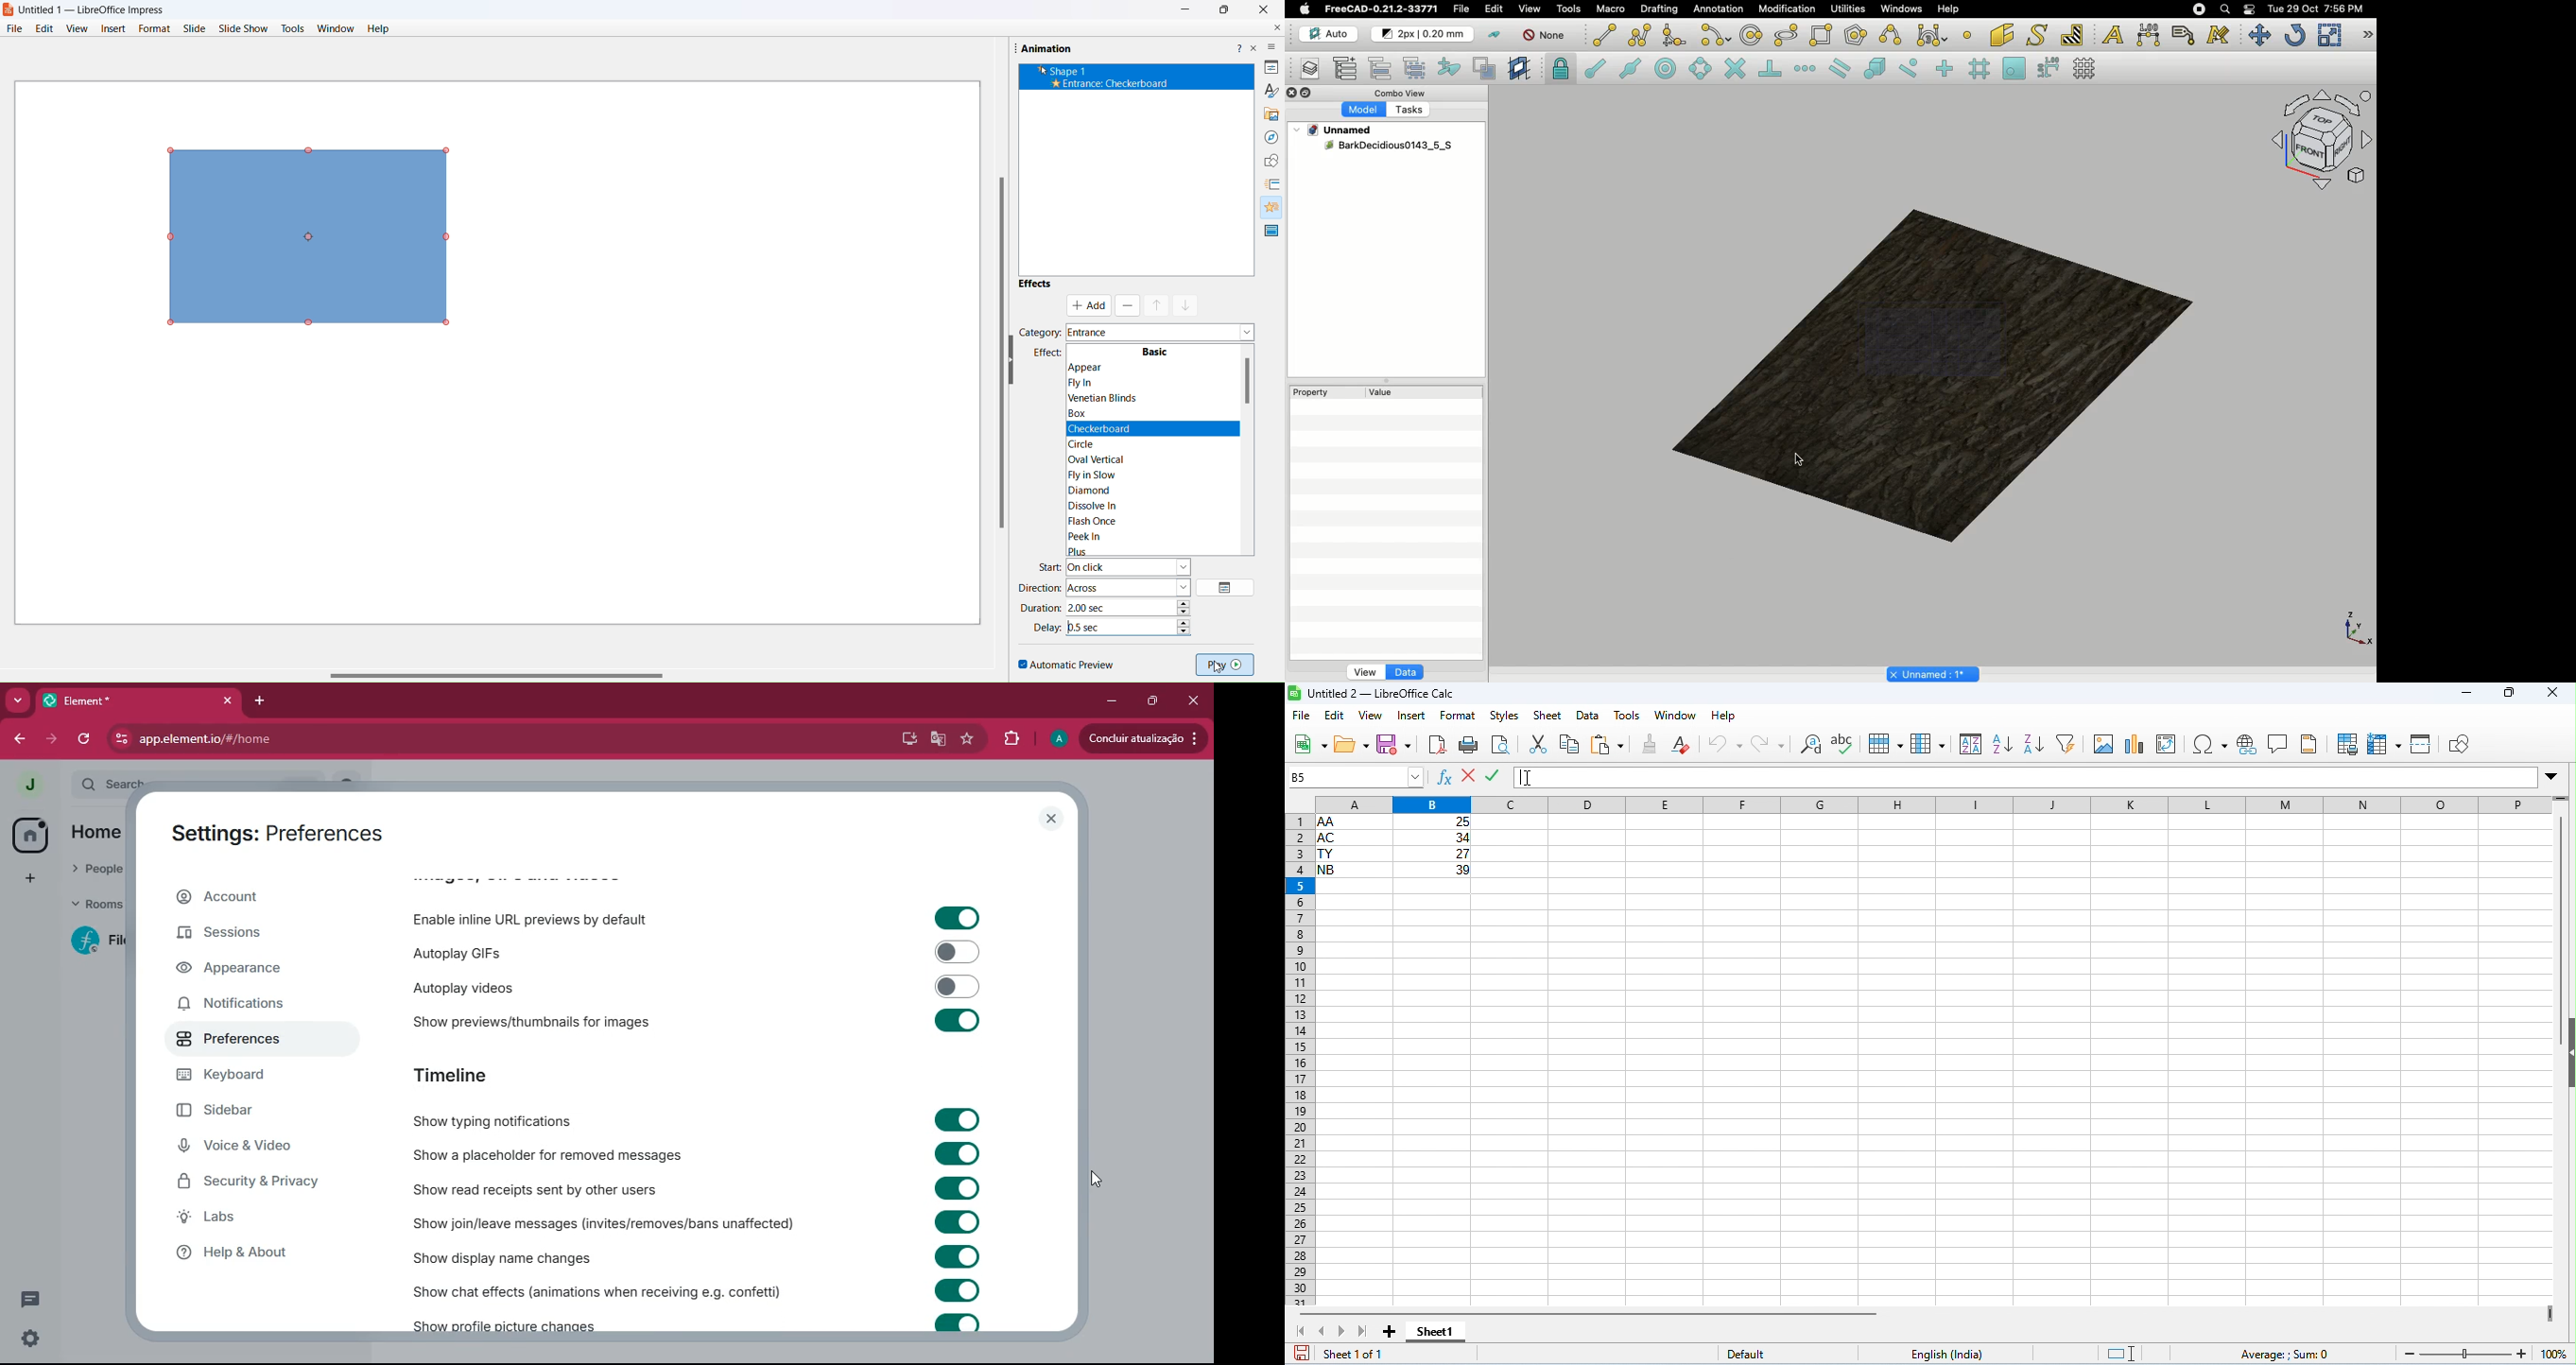 This screenshot has width=2576, height=1372. Describe the element at coordinates (1857, 37) in the screenshot. I see `Polygon` at that location.